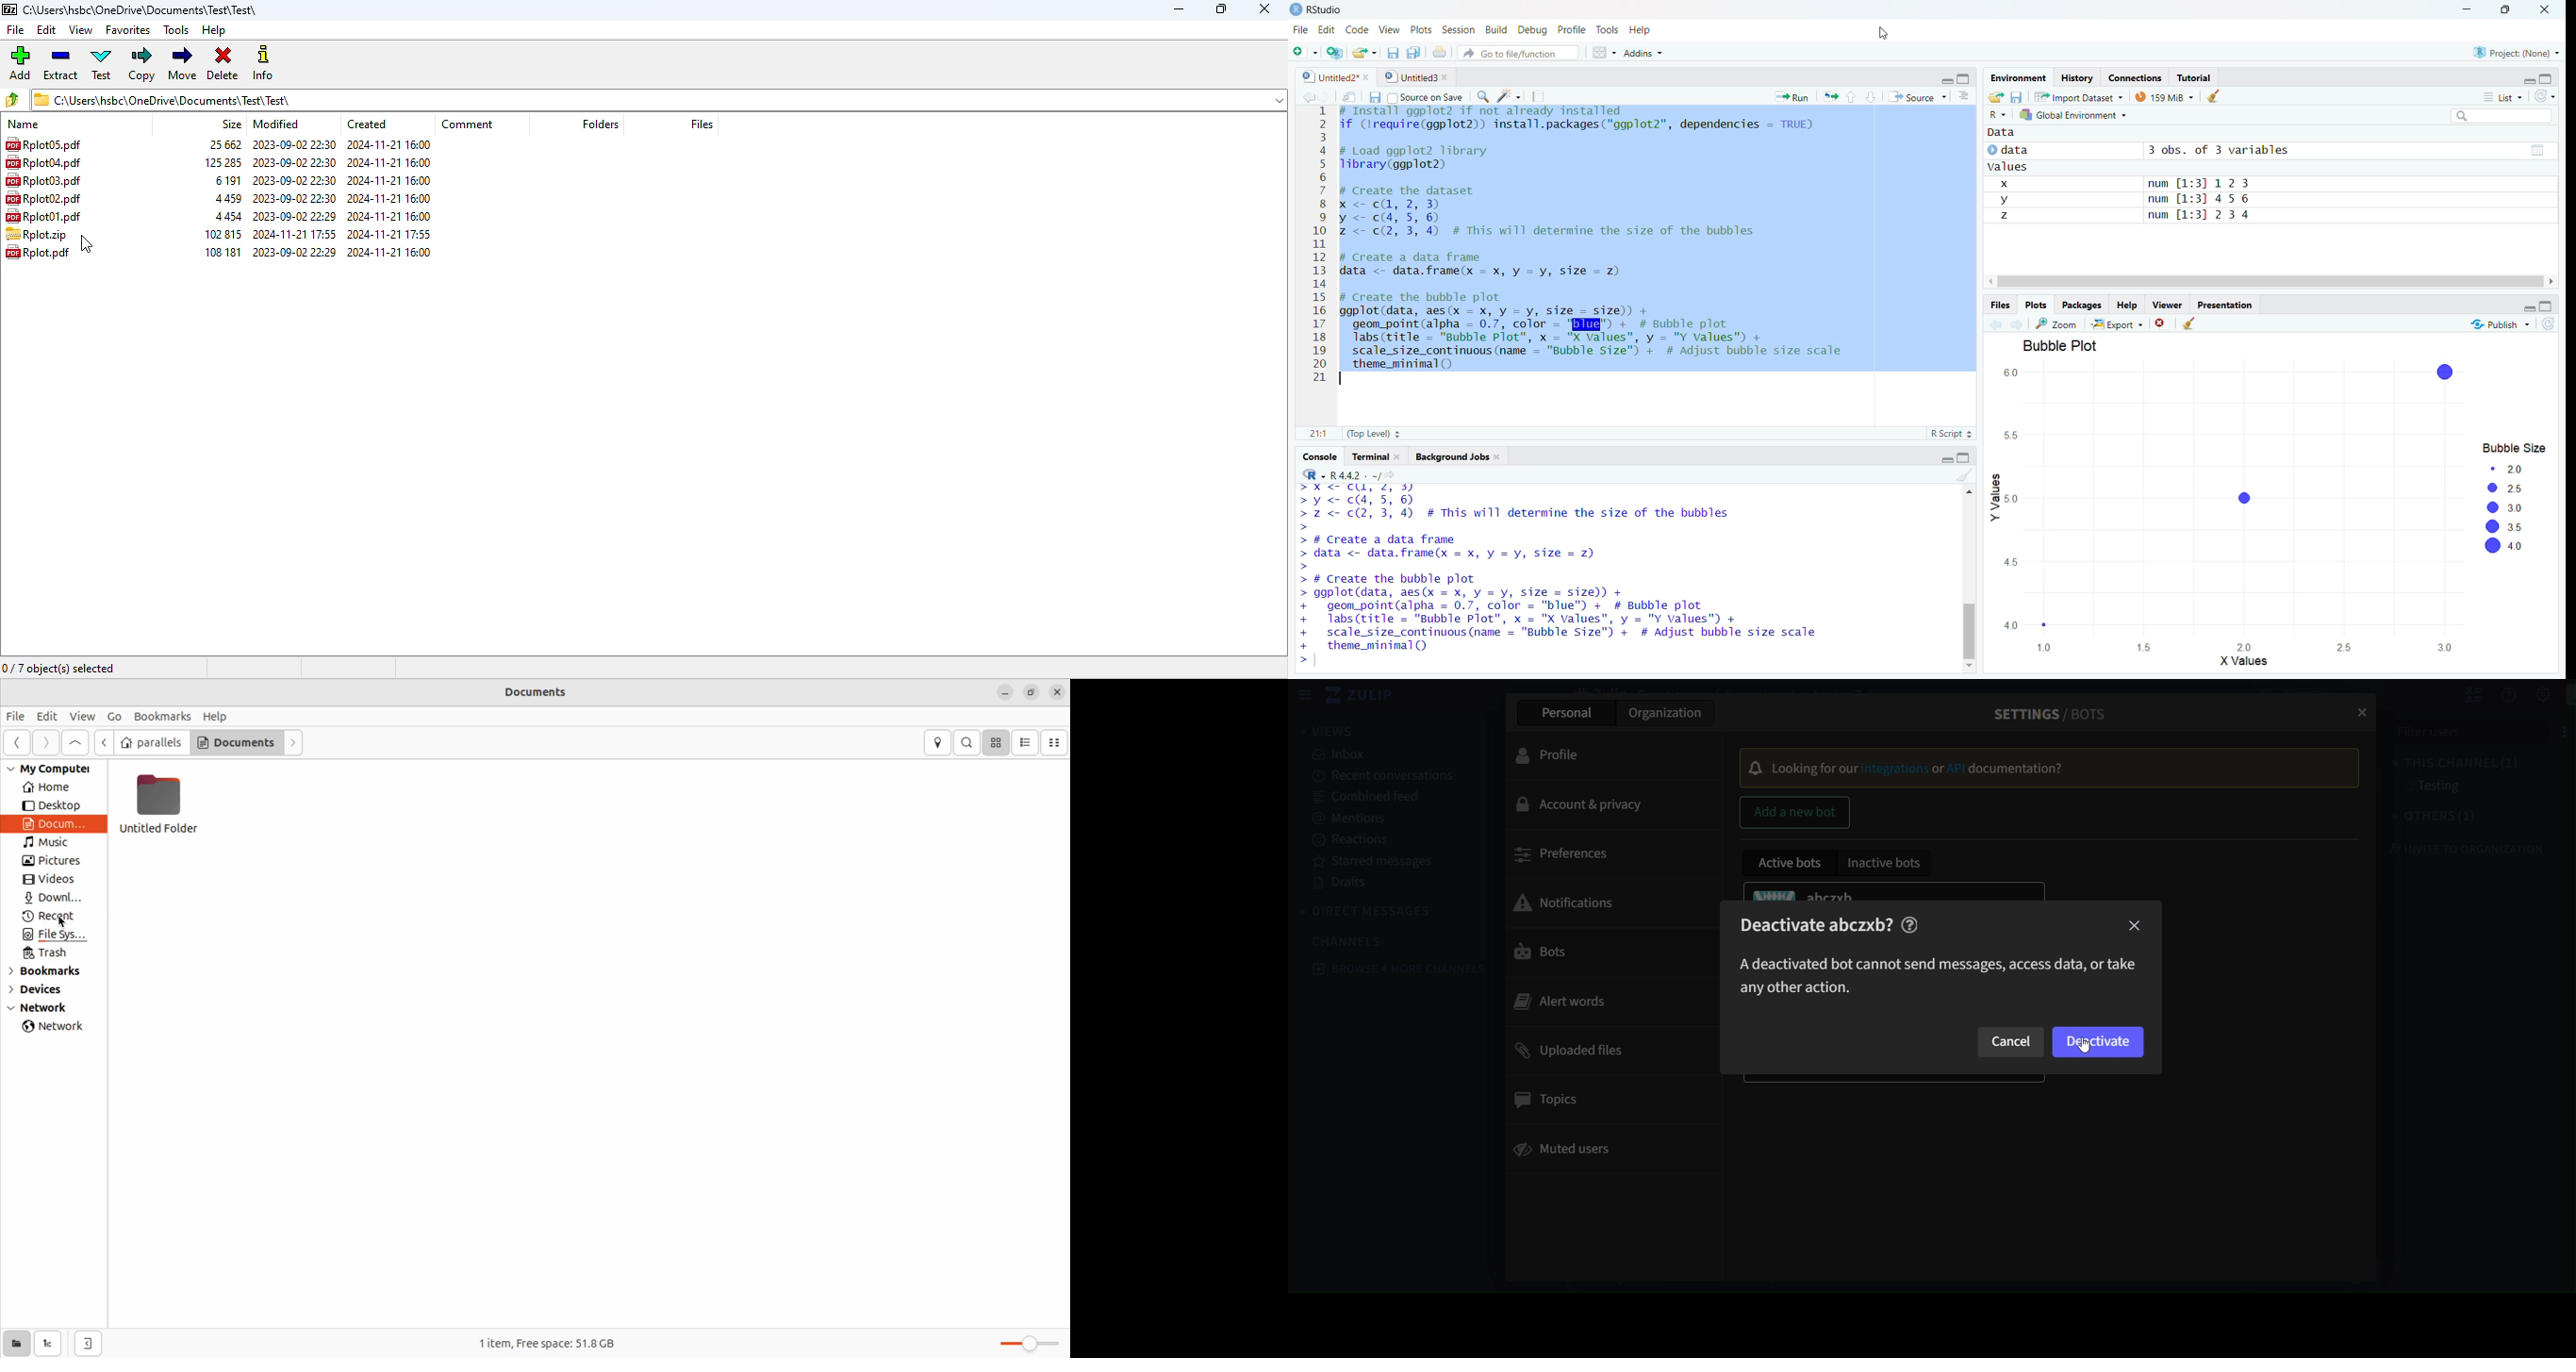 Image resolution: width=2576 pixels, height=1372 pixels. What do you see at coordinates (1791, 865) in the screenshot?
I see `active bots` at bounding box center [1791, 865].